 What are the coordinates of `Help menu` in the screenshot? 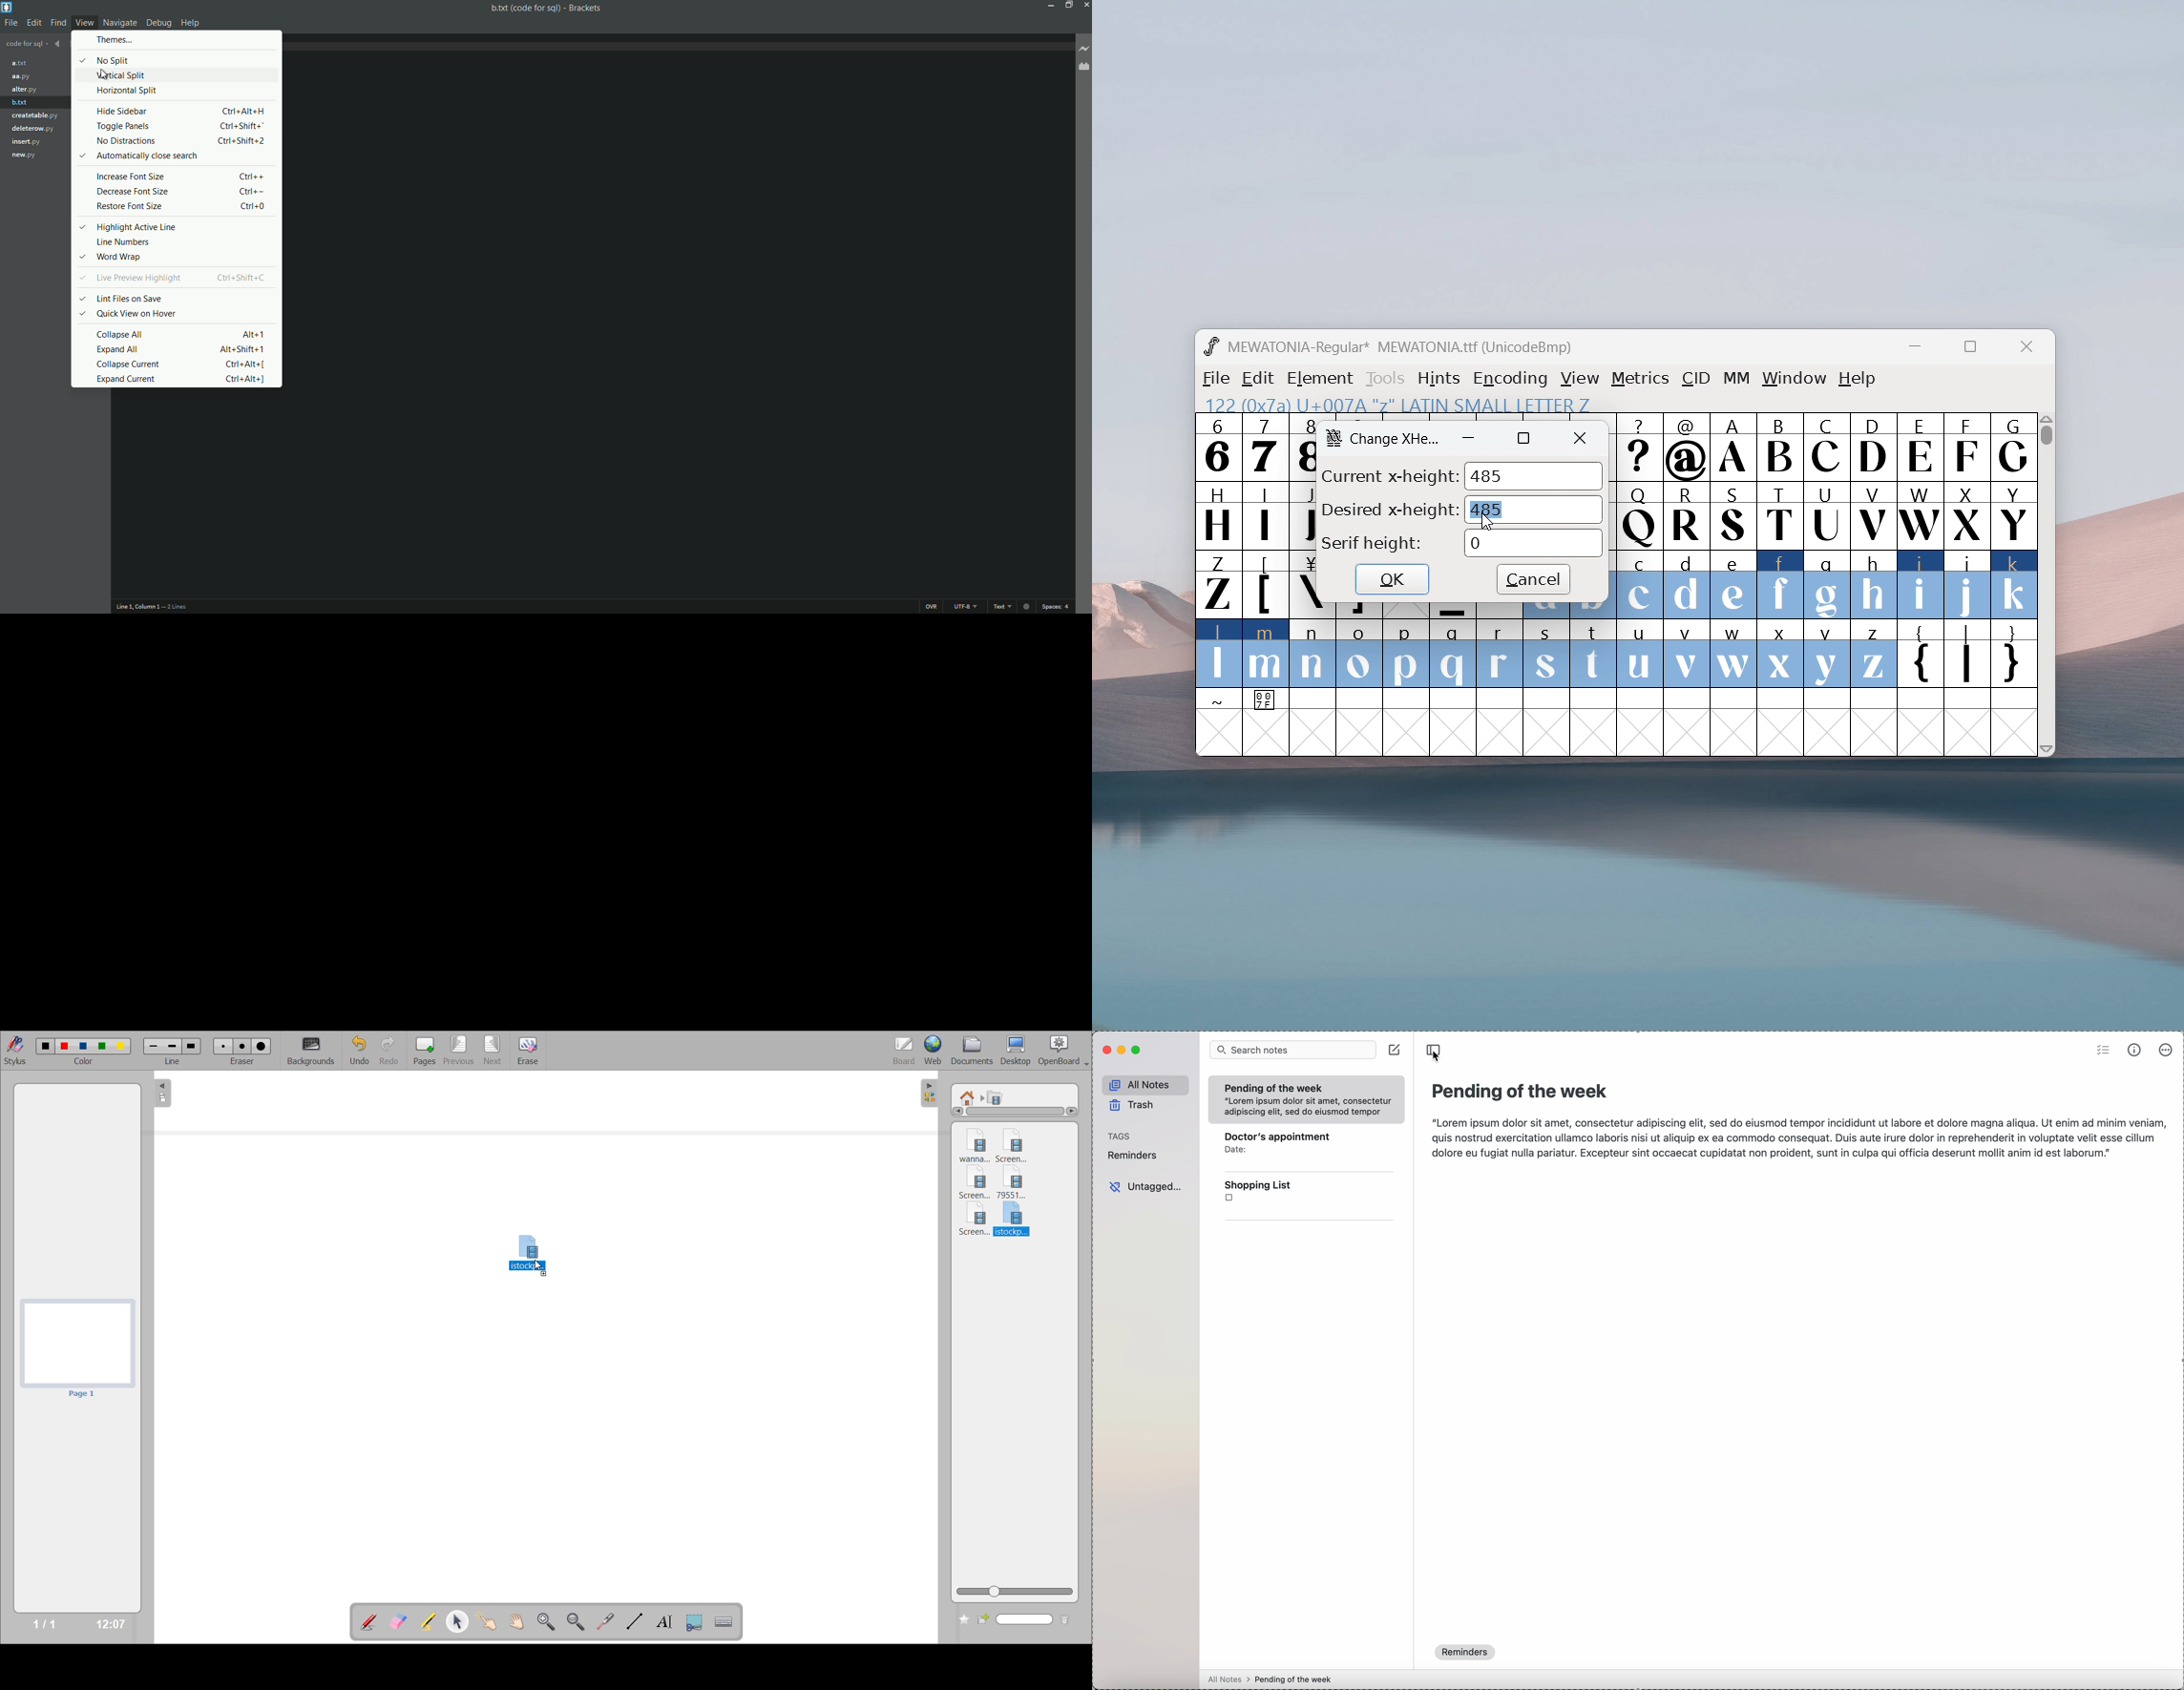 It's located at (192, 23).